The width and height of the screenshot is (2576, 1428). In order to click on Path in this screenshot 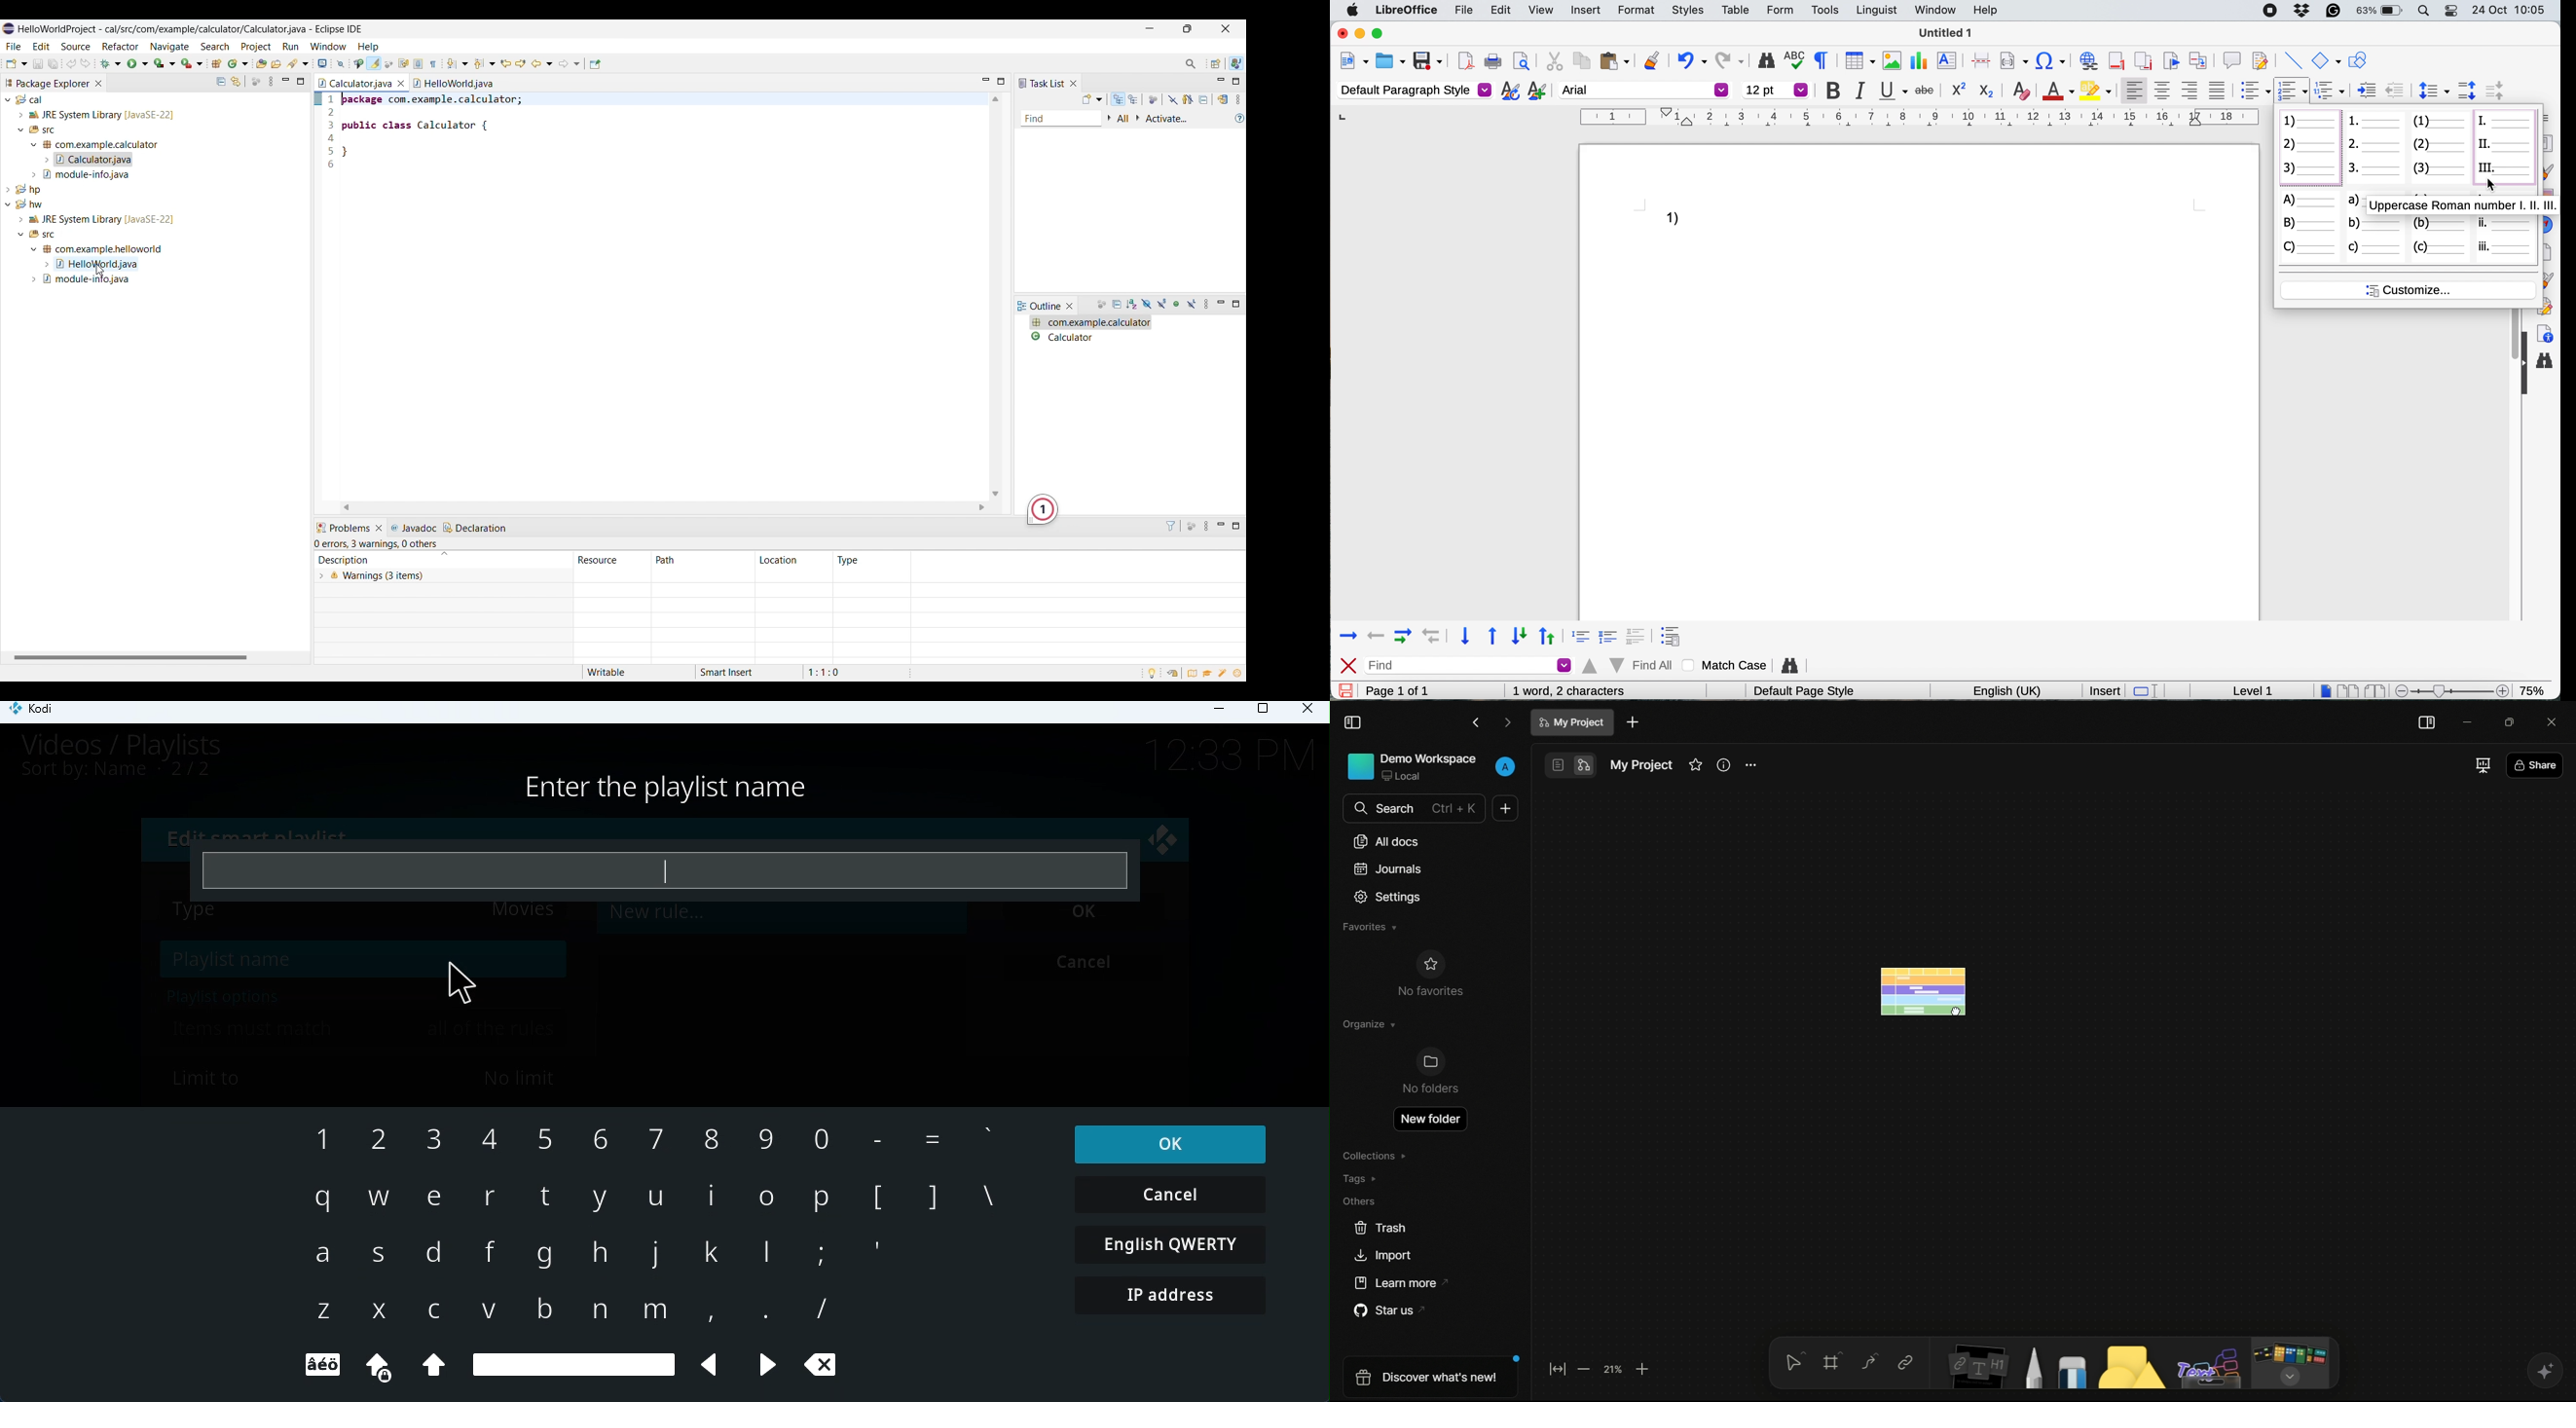, I will do `click(702, 560)`.